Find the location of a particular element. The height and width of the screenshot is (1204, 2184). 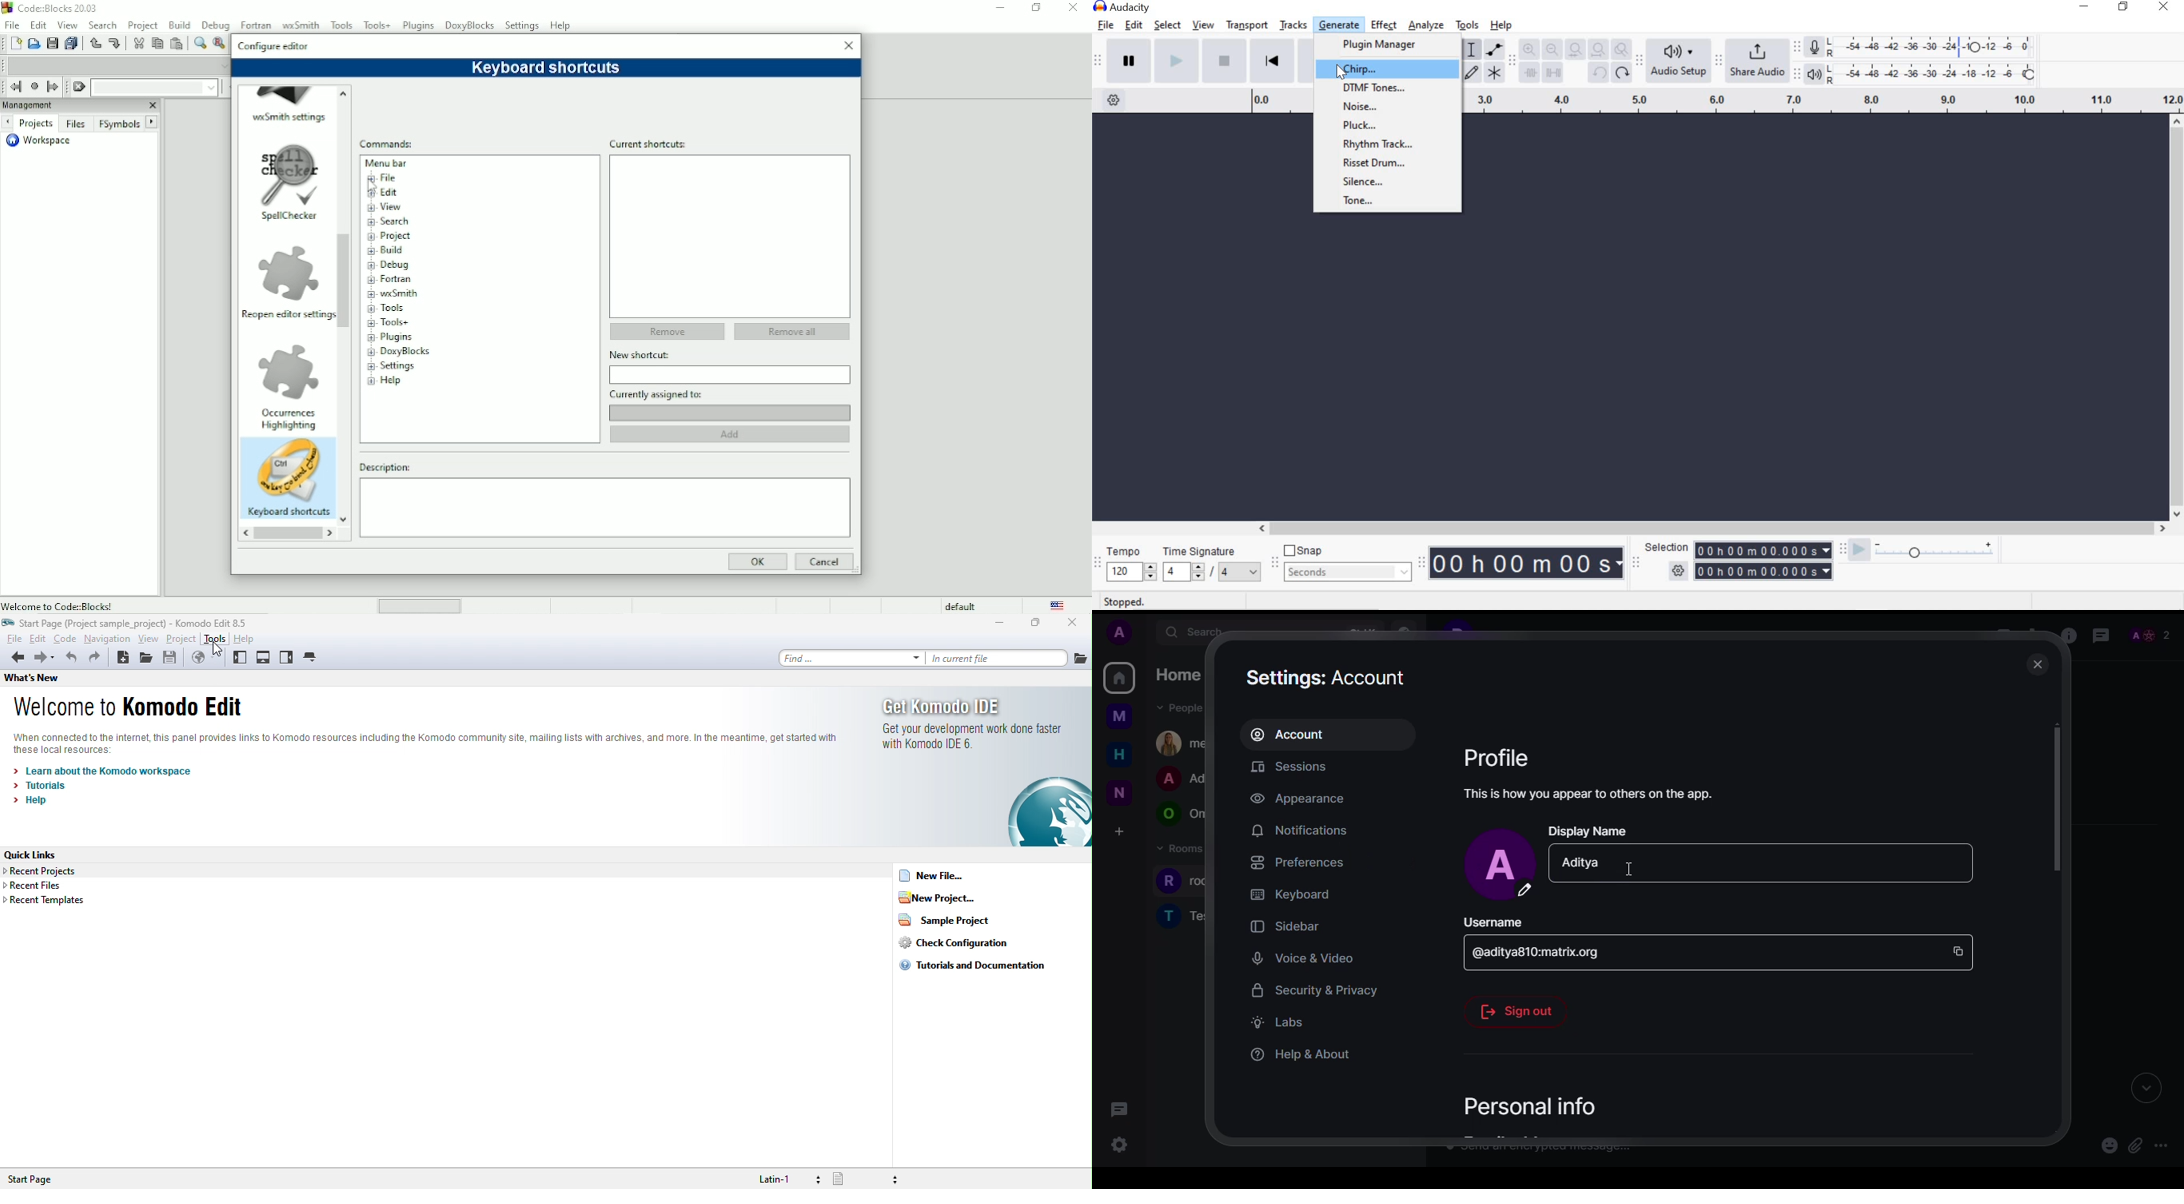

Vertical scrollbar is located at coordinates (345, 281).